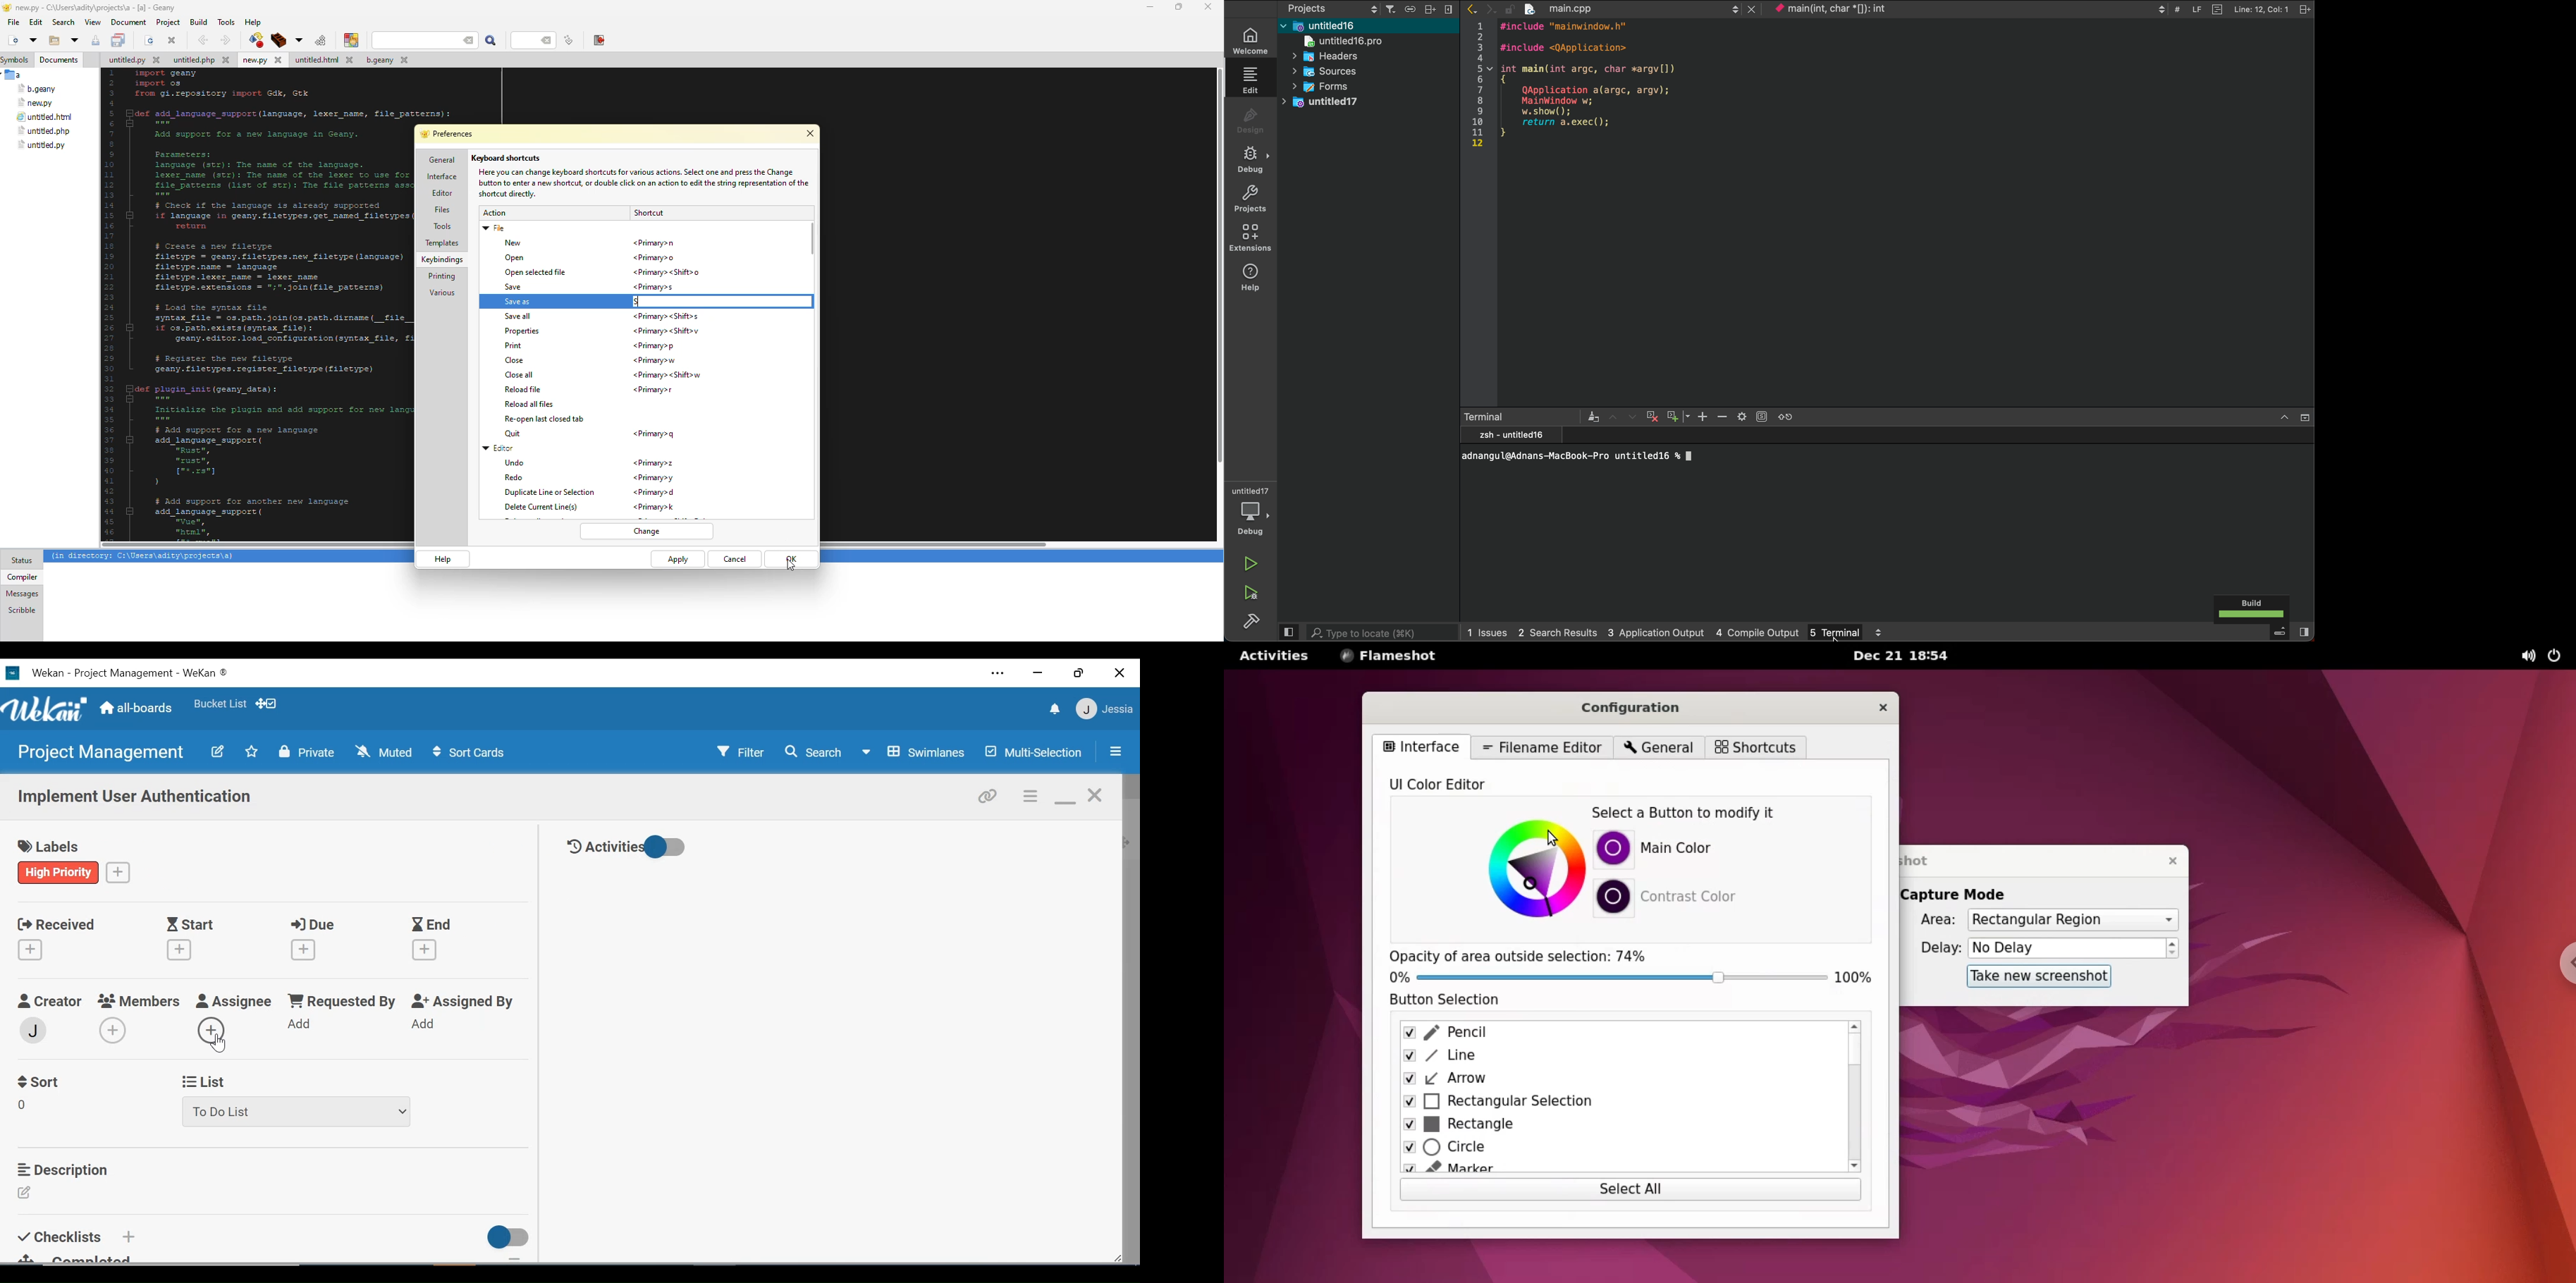 The image size is (2576, 1288). Describe the element at coordinates (916, 751) in the screenshot. I see `Board View swimlanes` at that location.